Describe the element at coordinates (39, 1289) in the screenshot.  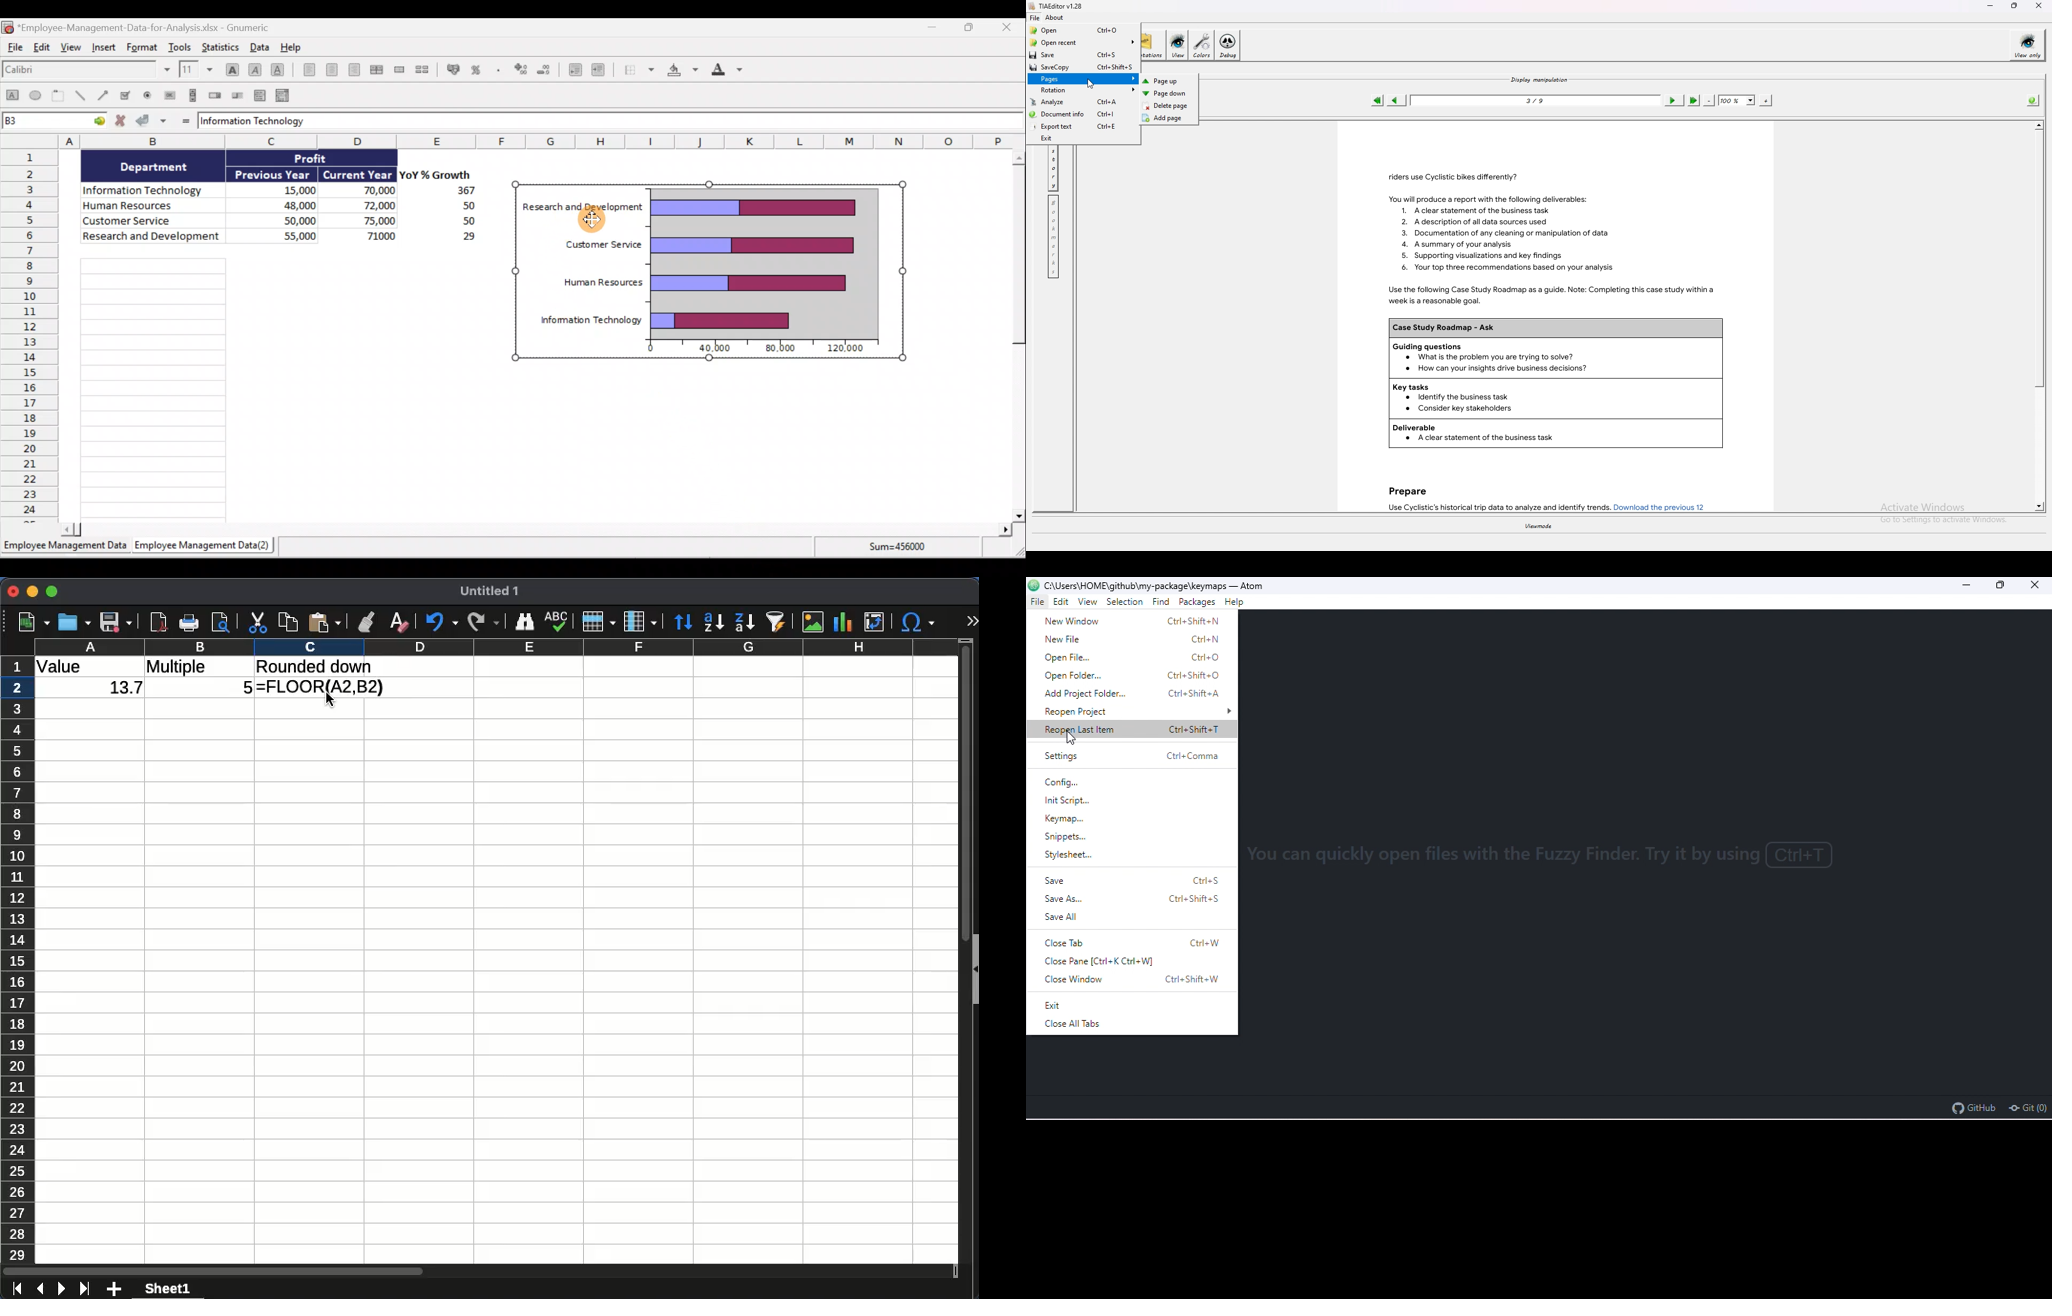
I see `previous sheet` at that location.